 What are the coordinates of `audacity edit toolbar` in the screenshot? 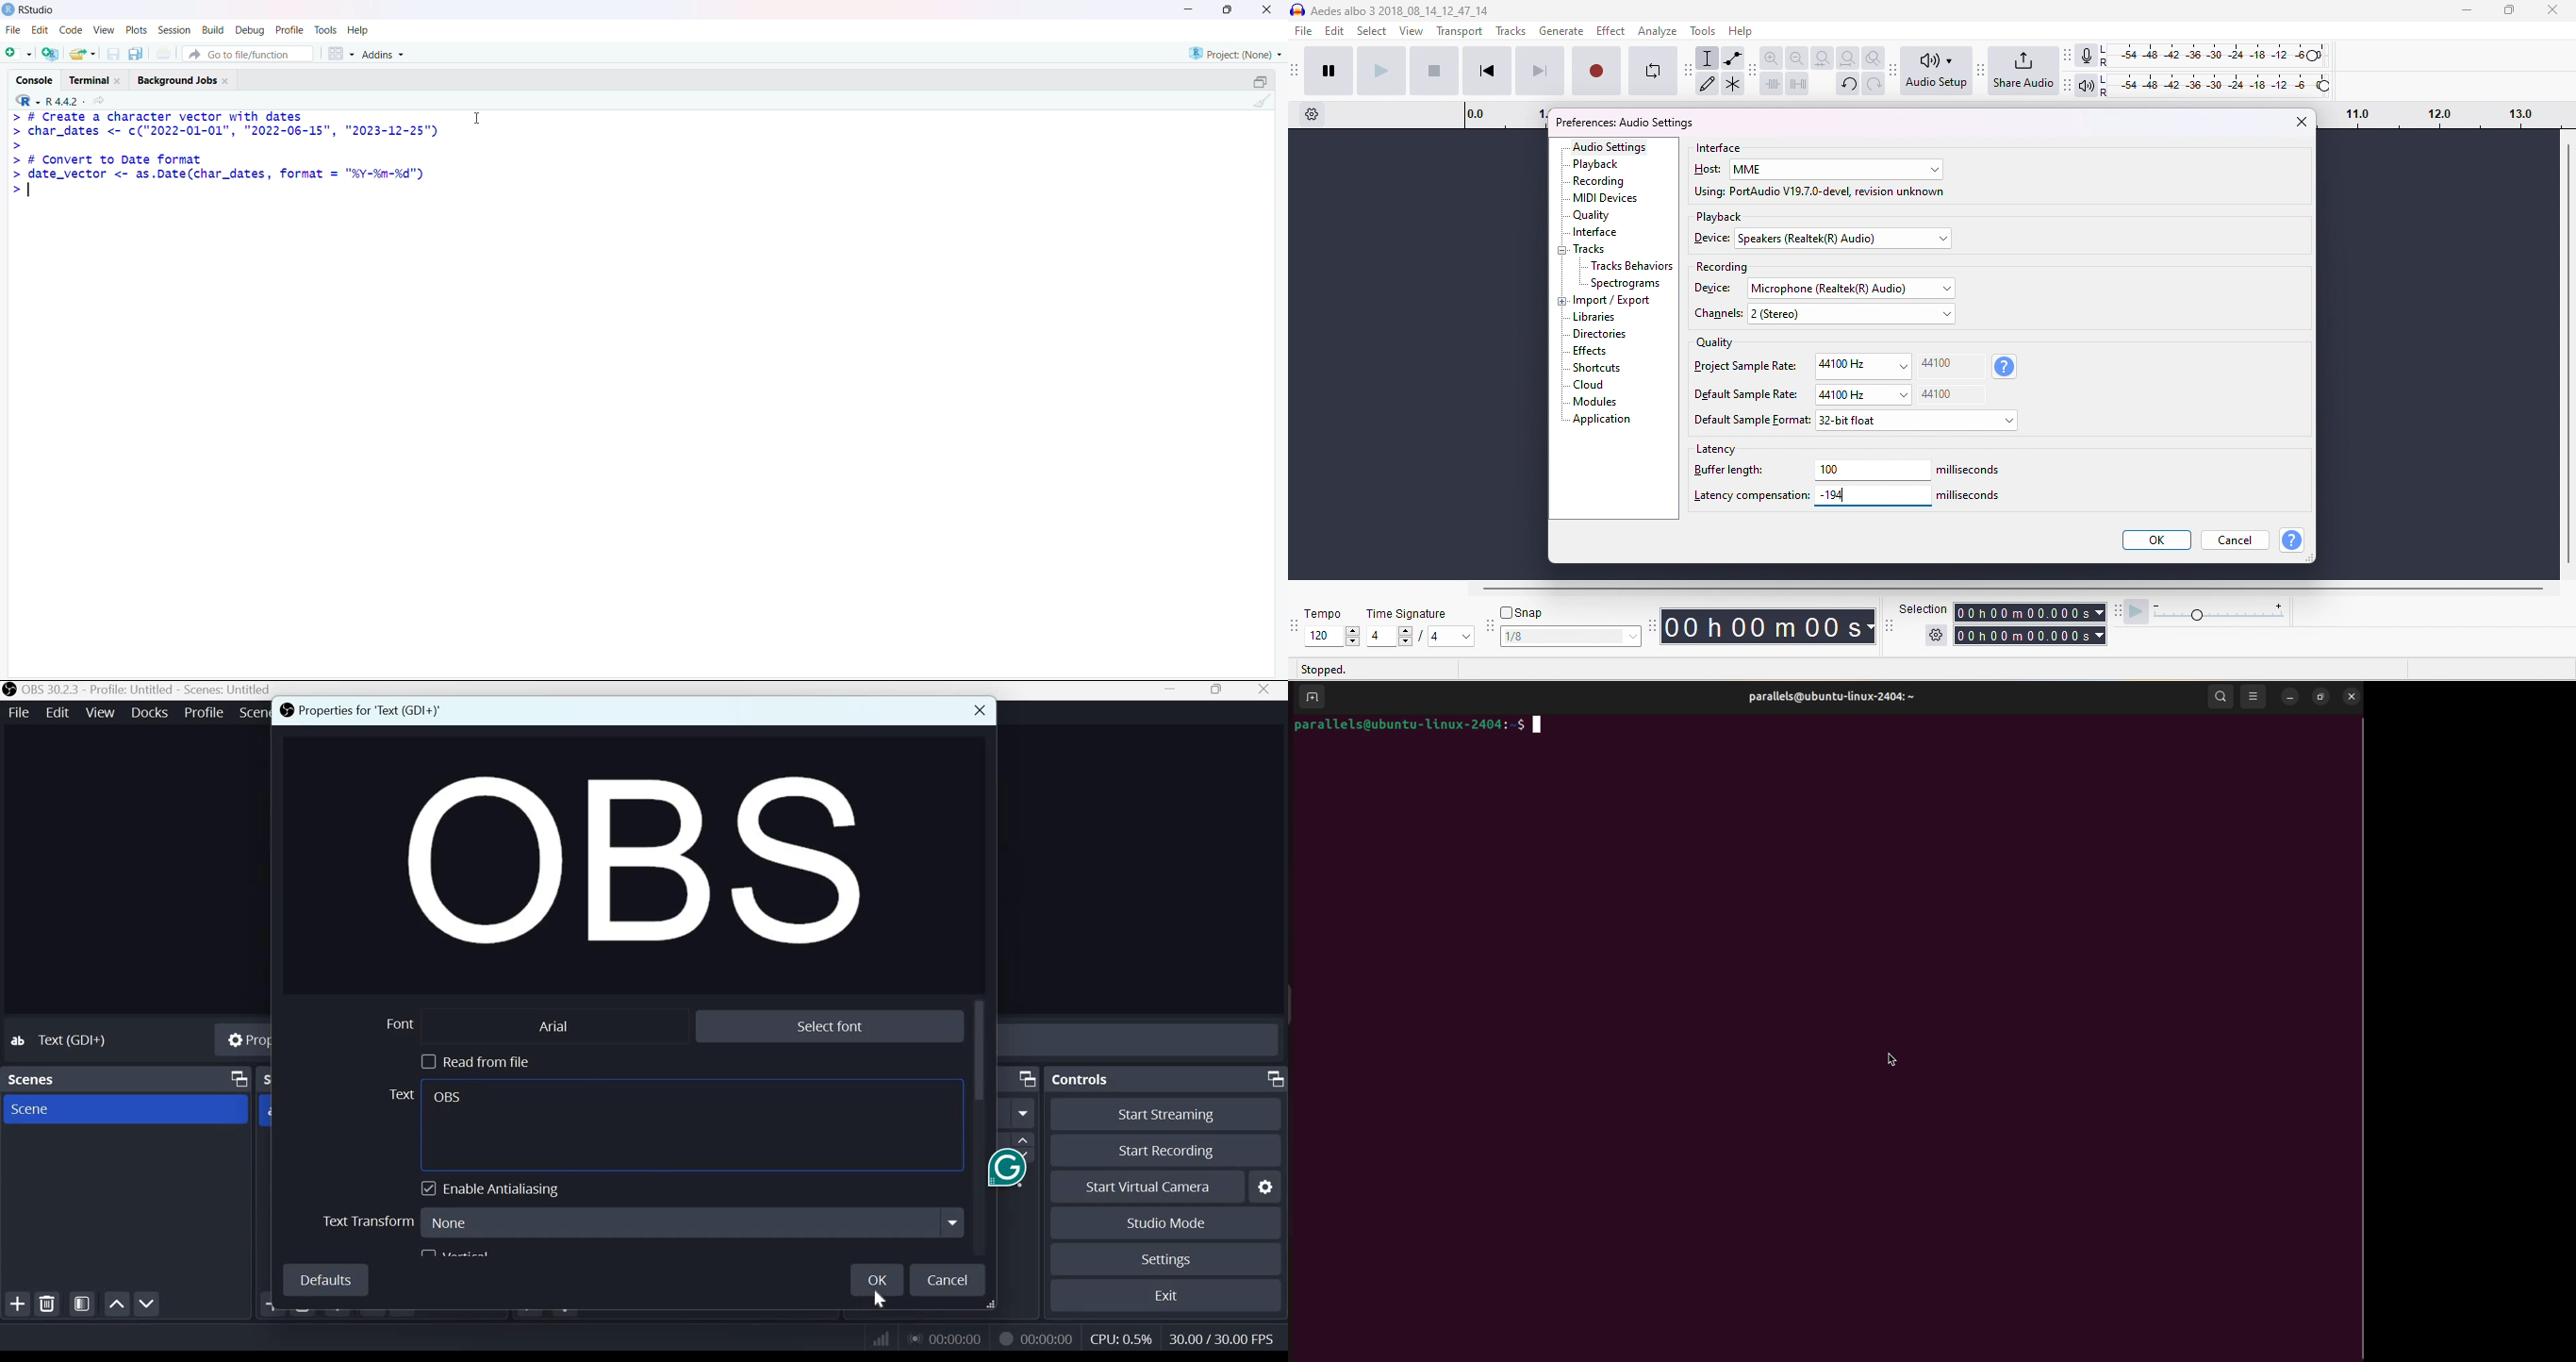 It's located at (1752, 70).